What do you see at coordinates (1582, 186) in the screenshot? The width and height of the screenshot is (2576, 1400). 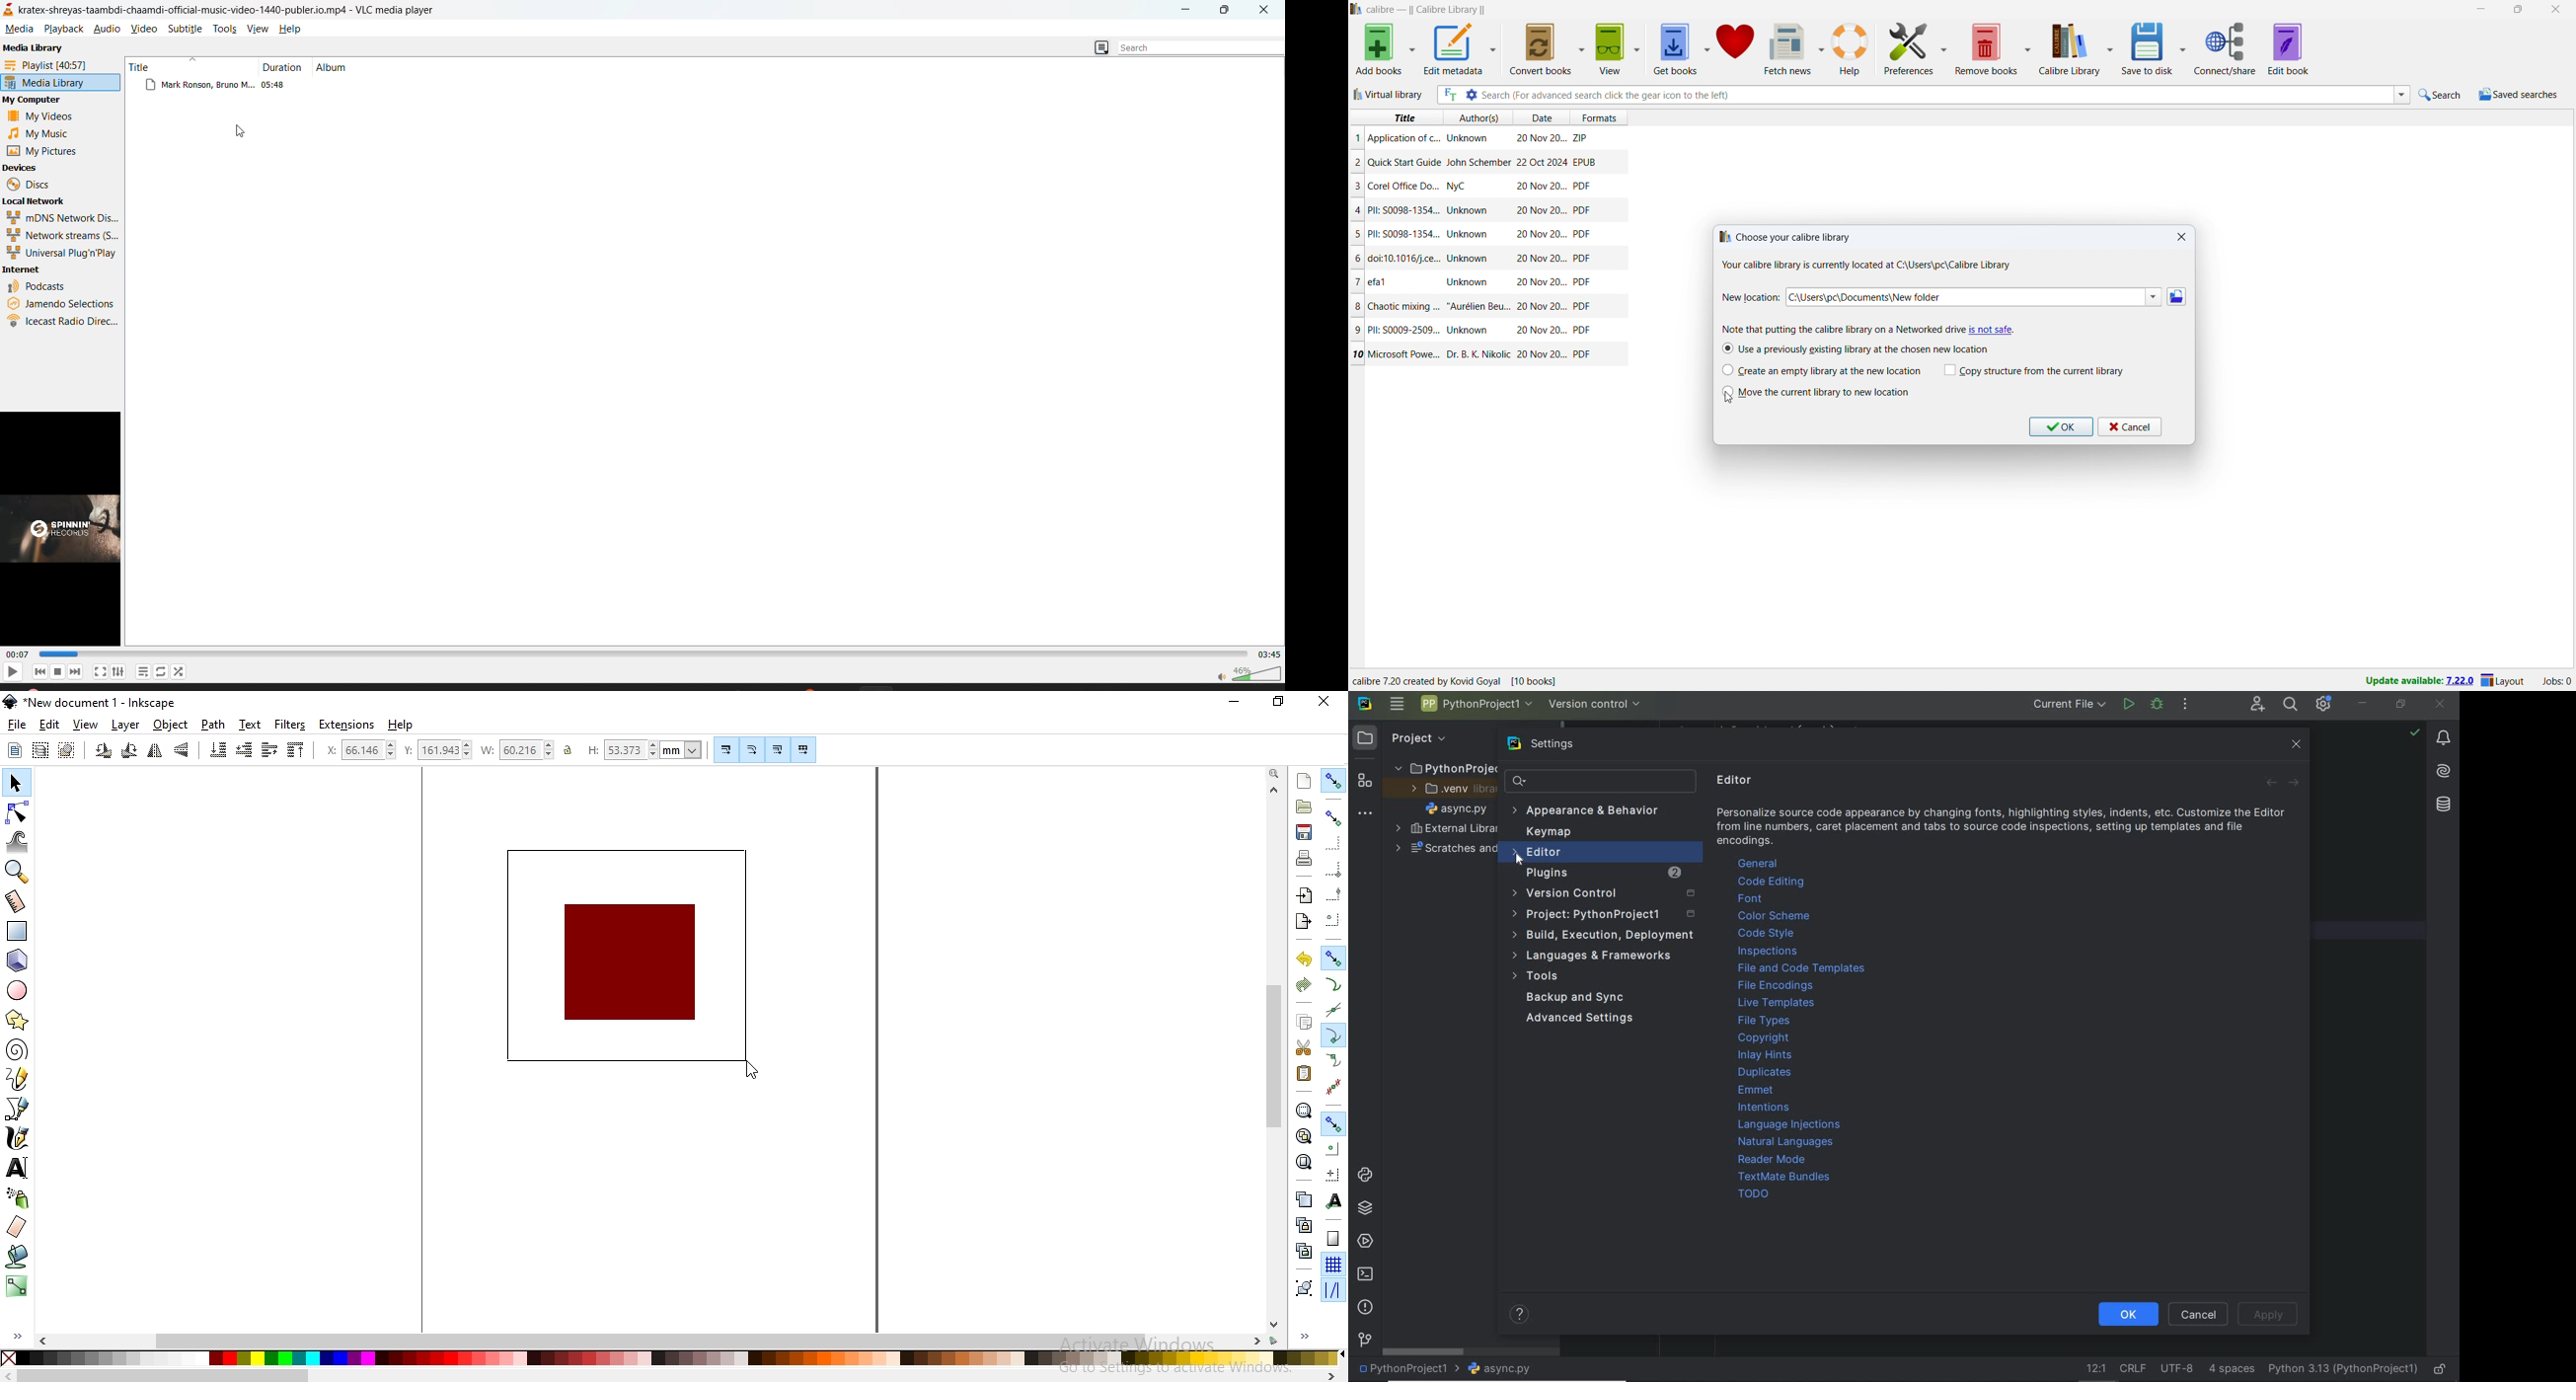 I see `PDF` at bounding box center [1582, 186].